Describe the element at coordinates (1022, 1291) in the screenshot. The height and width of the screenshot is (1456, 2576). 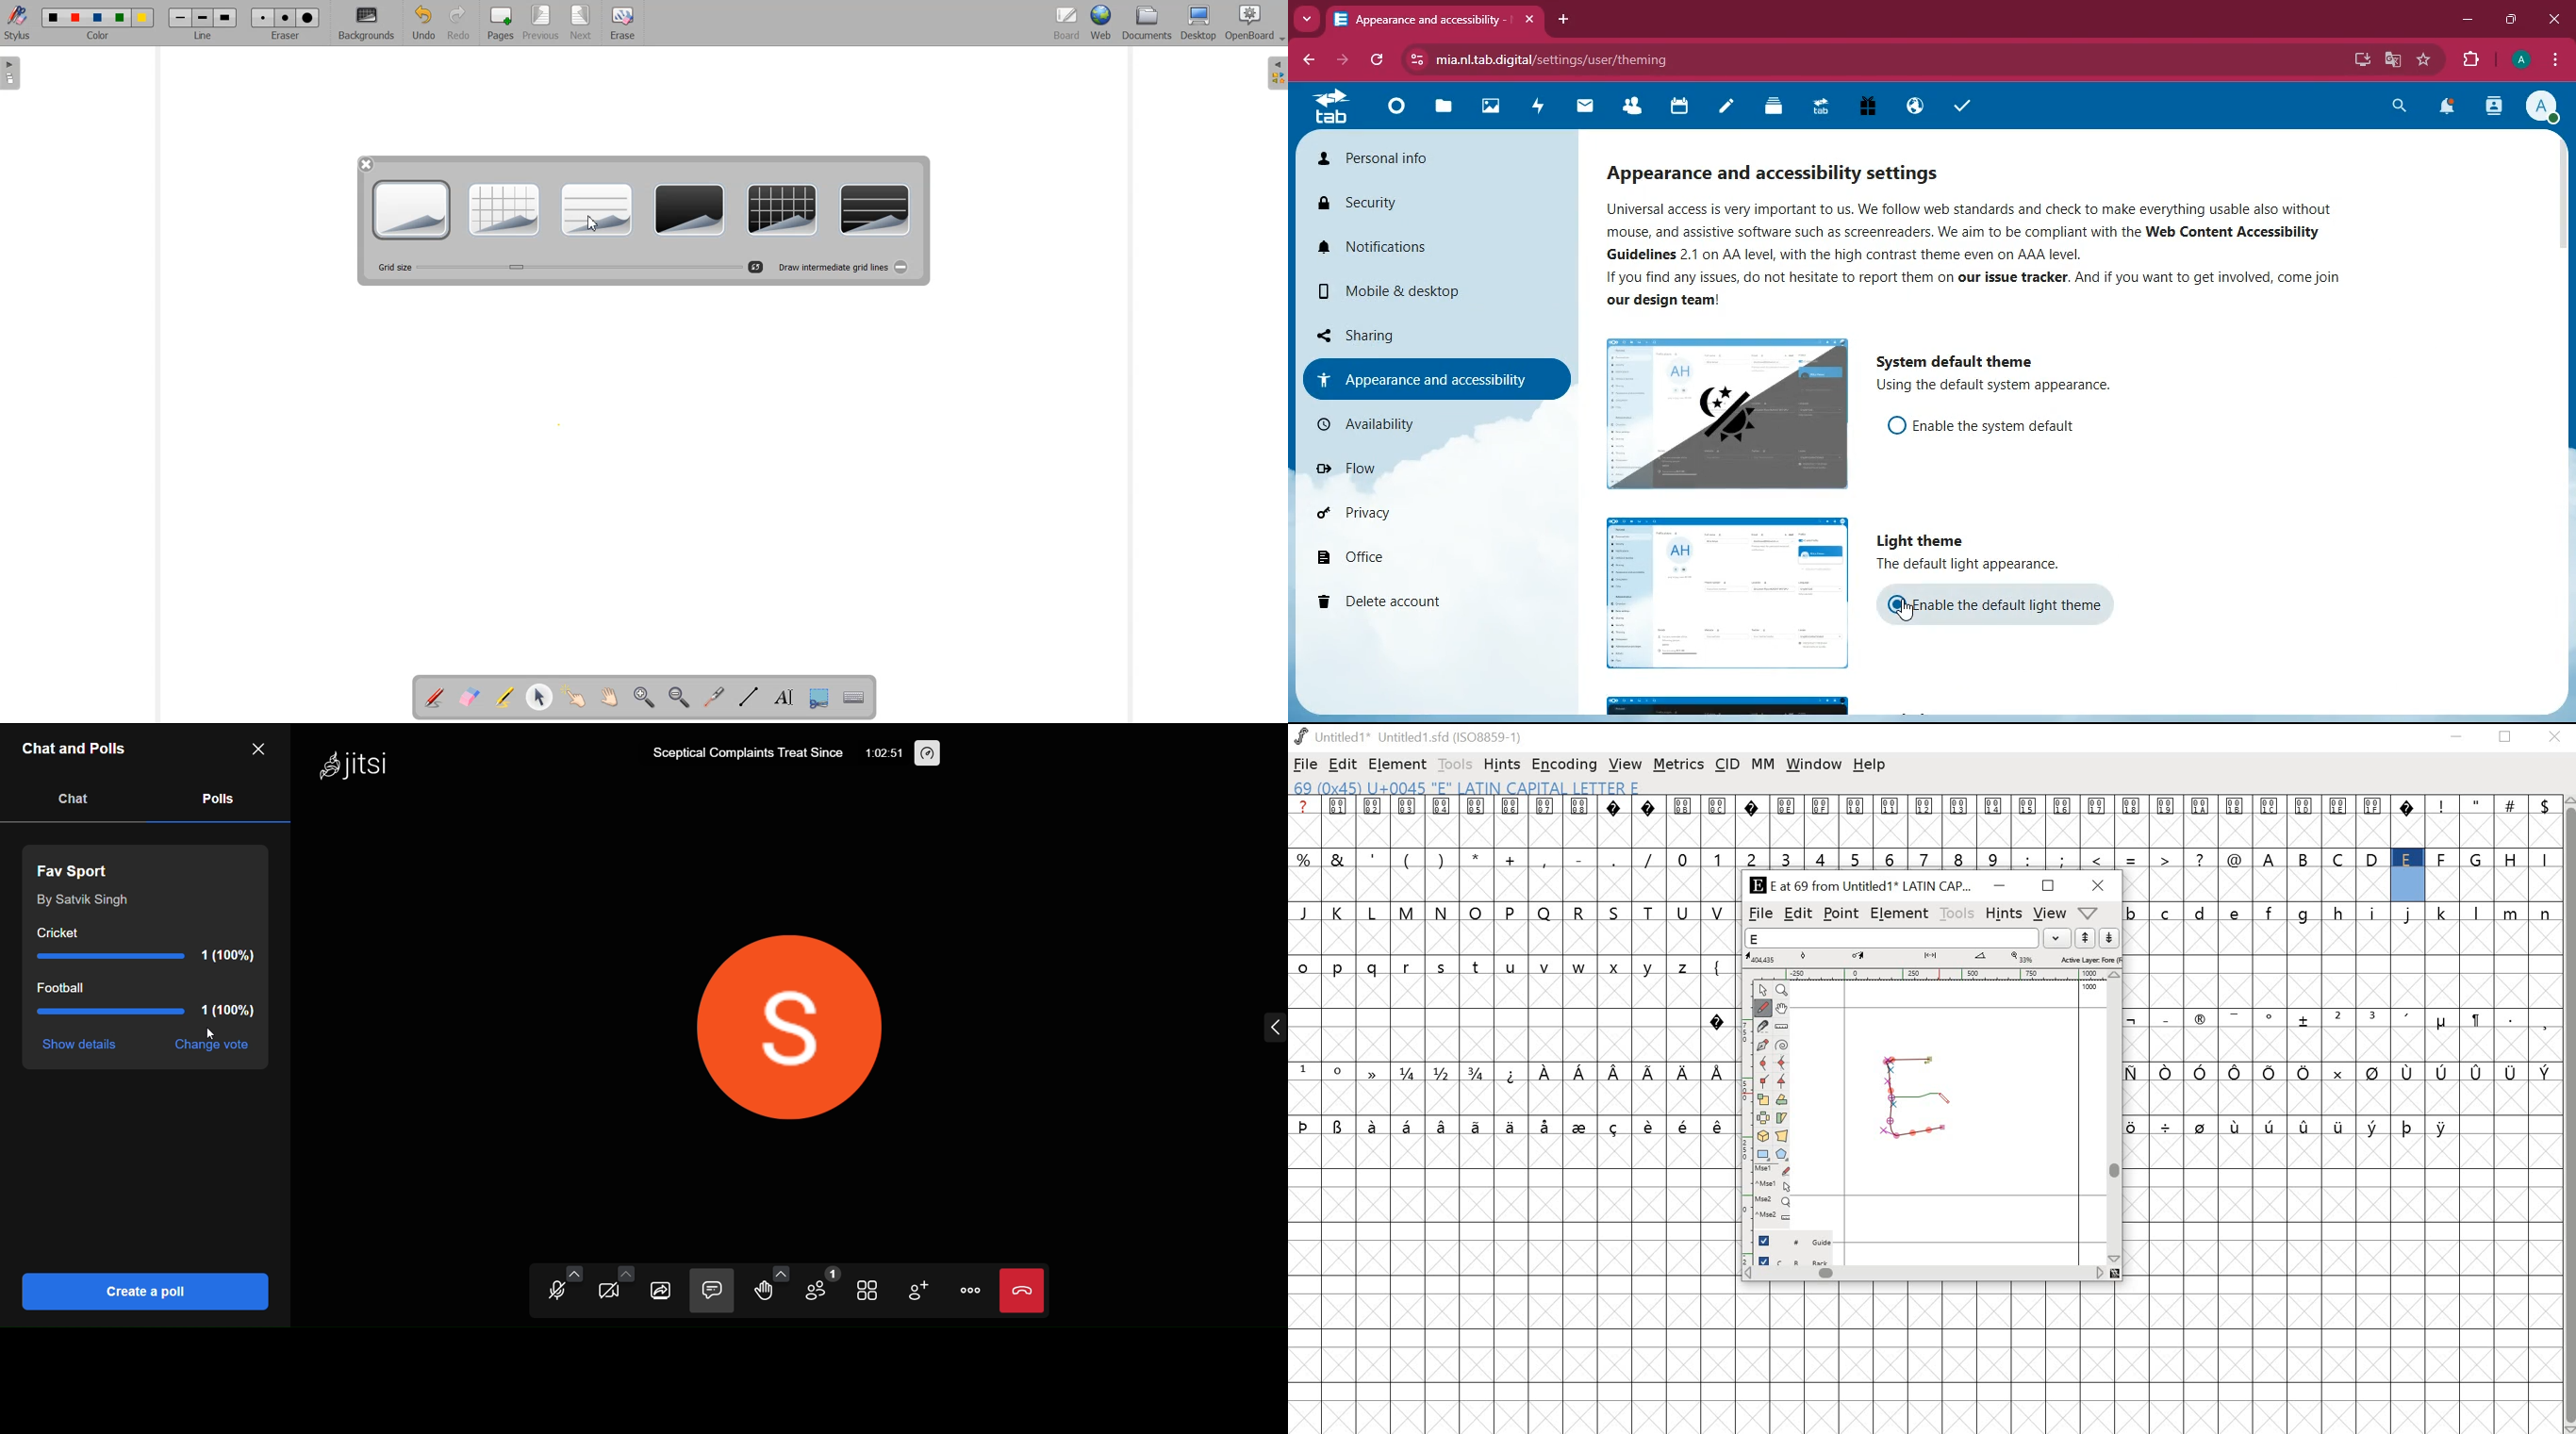
I see `leave call` at that location.